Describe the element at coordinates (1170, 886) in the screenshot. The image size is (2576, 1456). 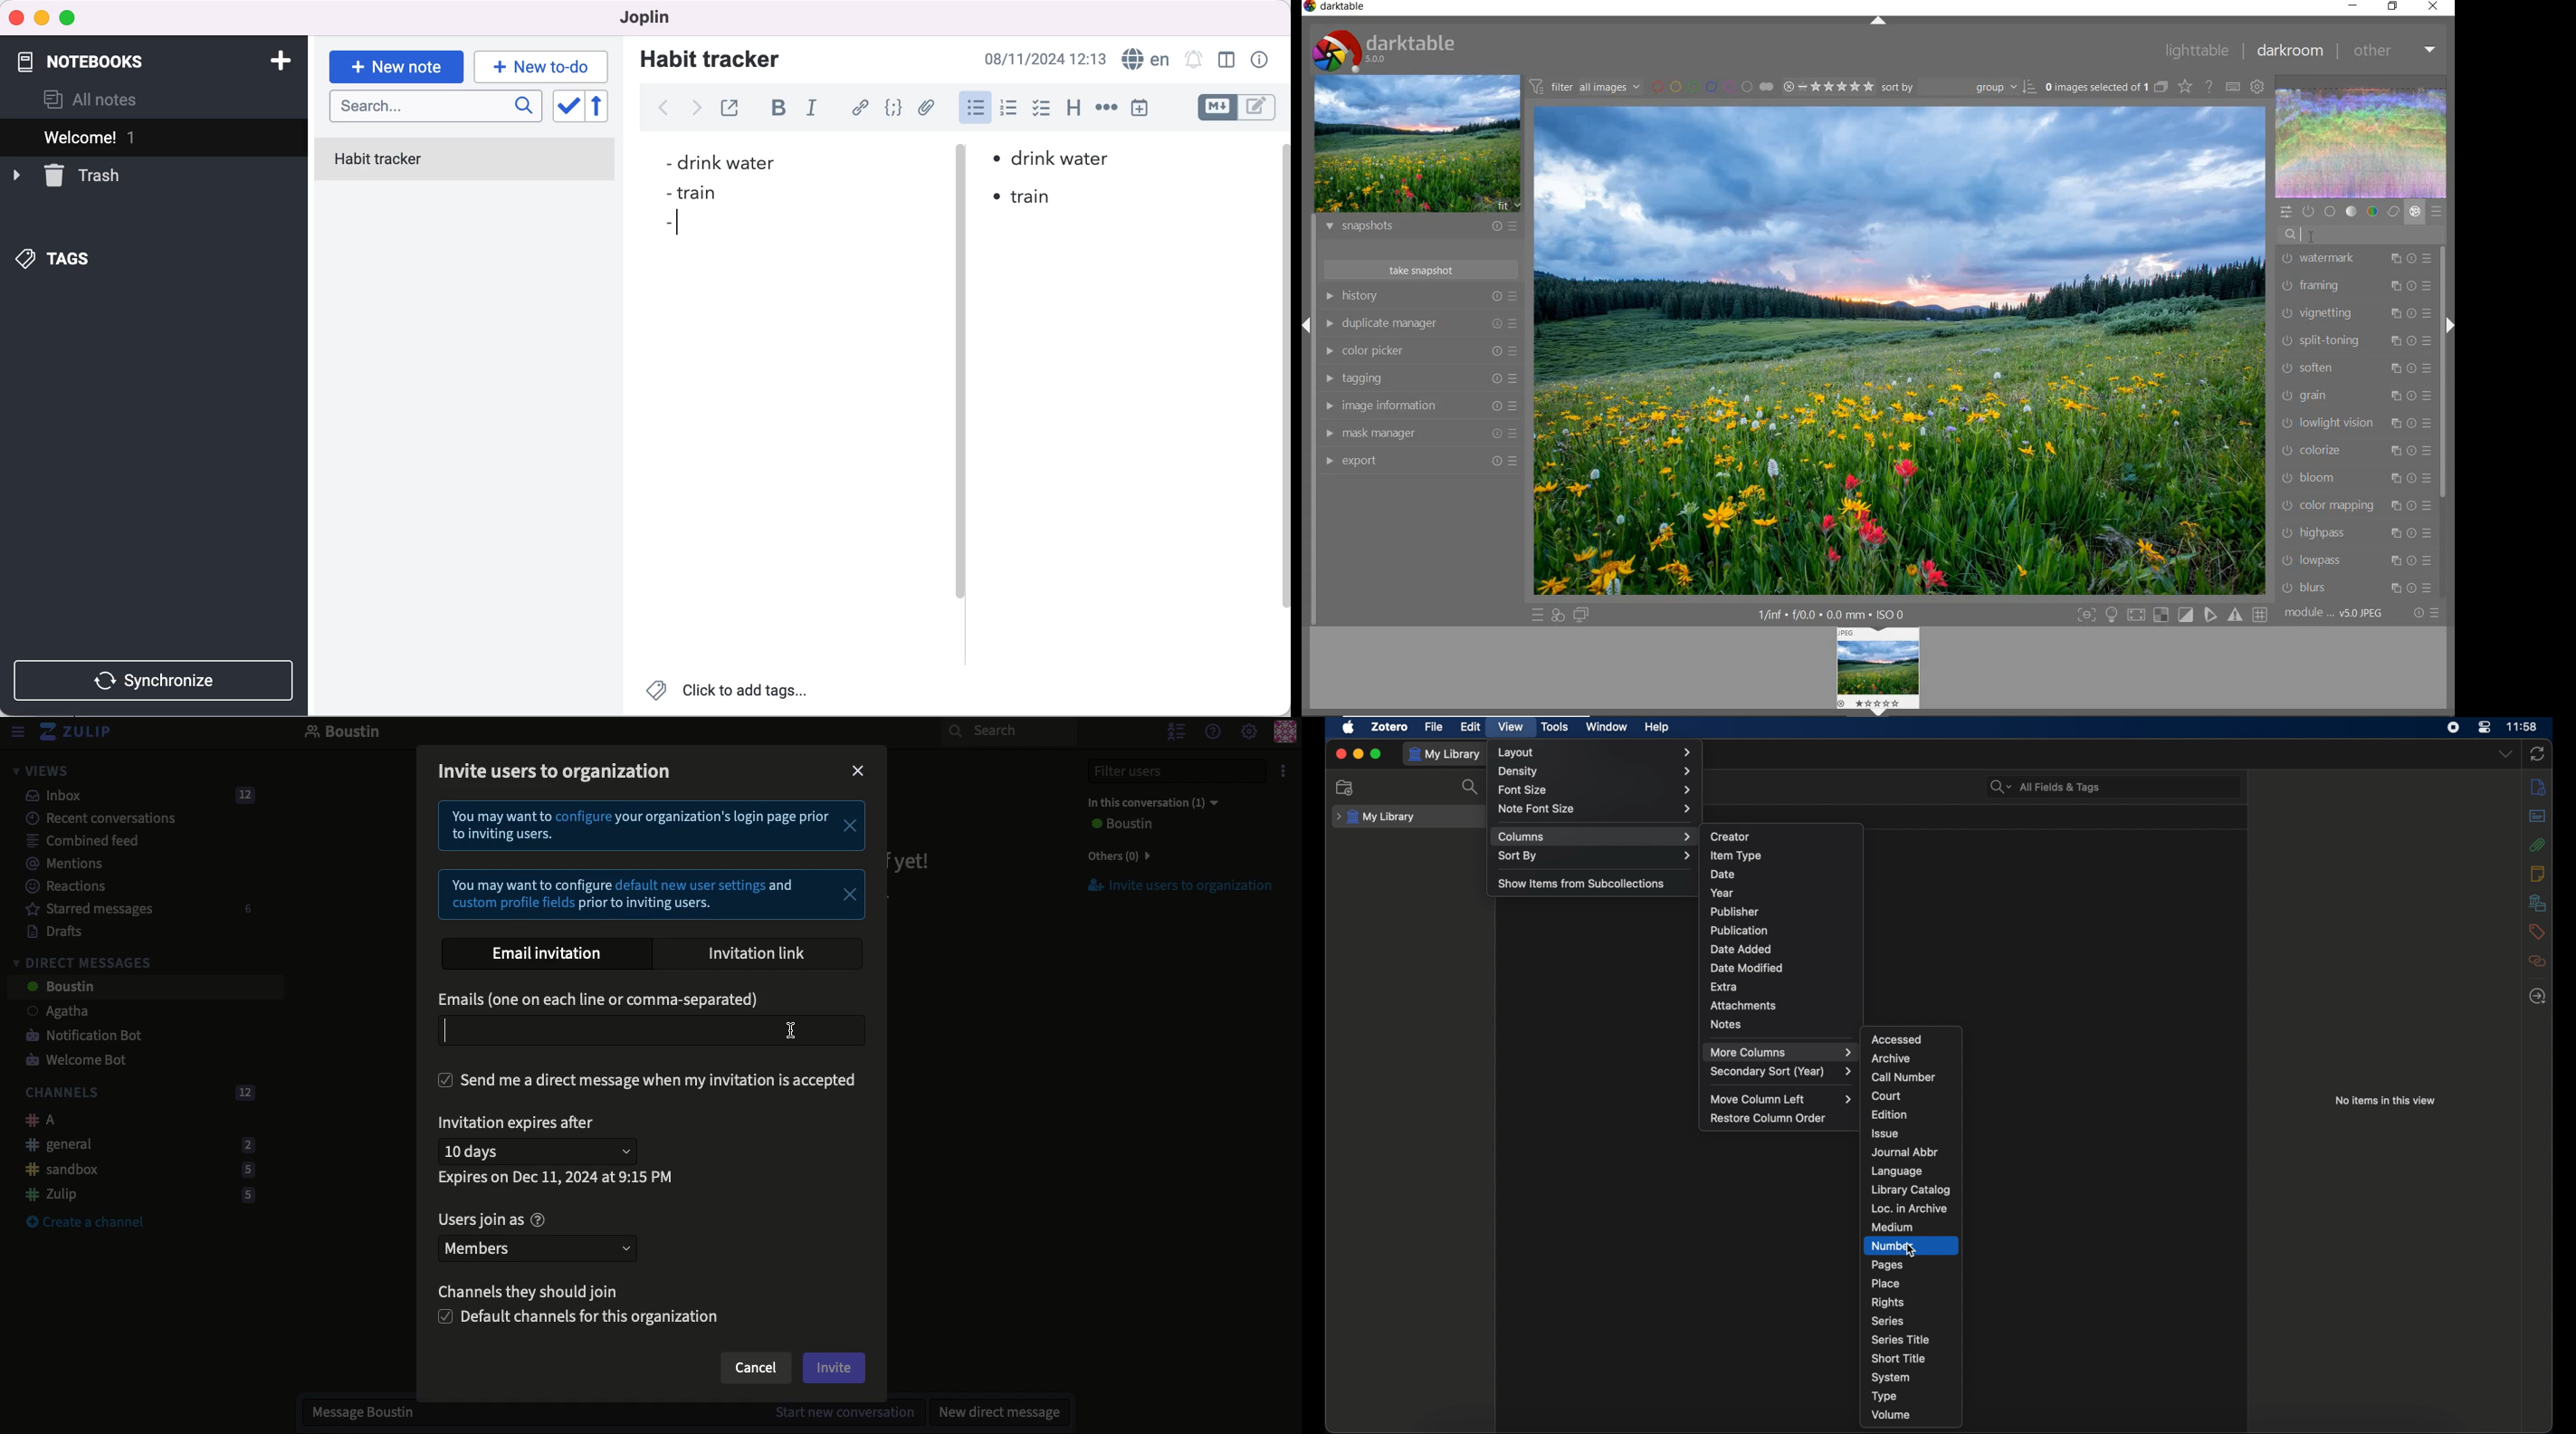
I see `Invite users to organization` at that location.